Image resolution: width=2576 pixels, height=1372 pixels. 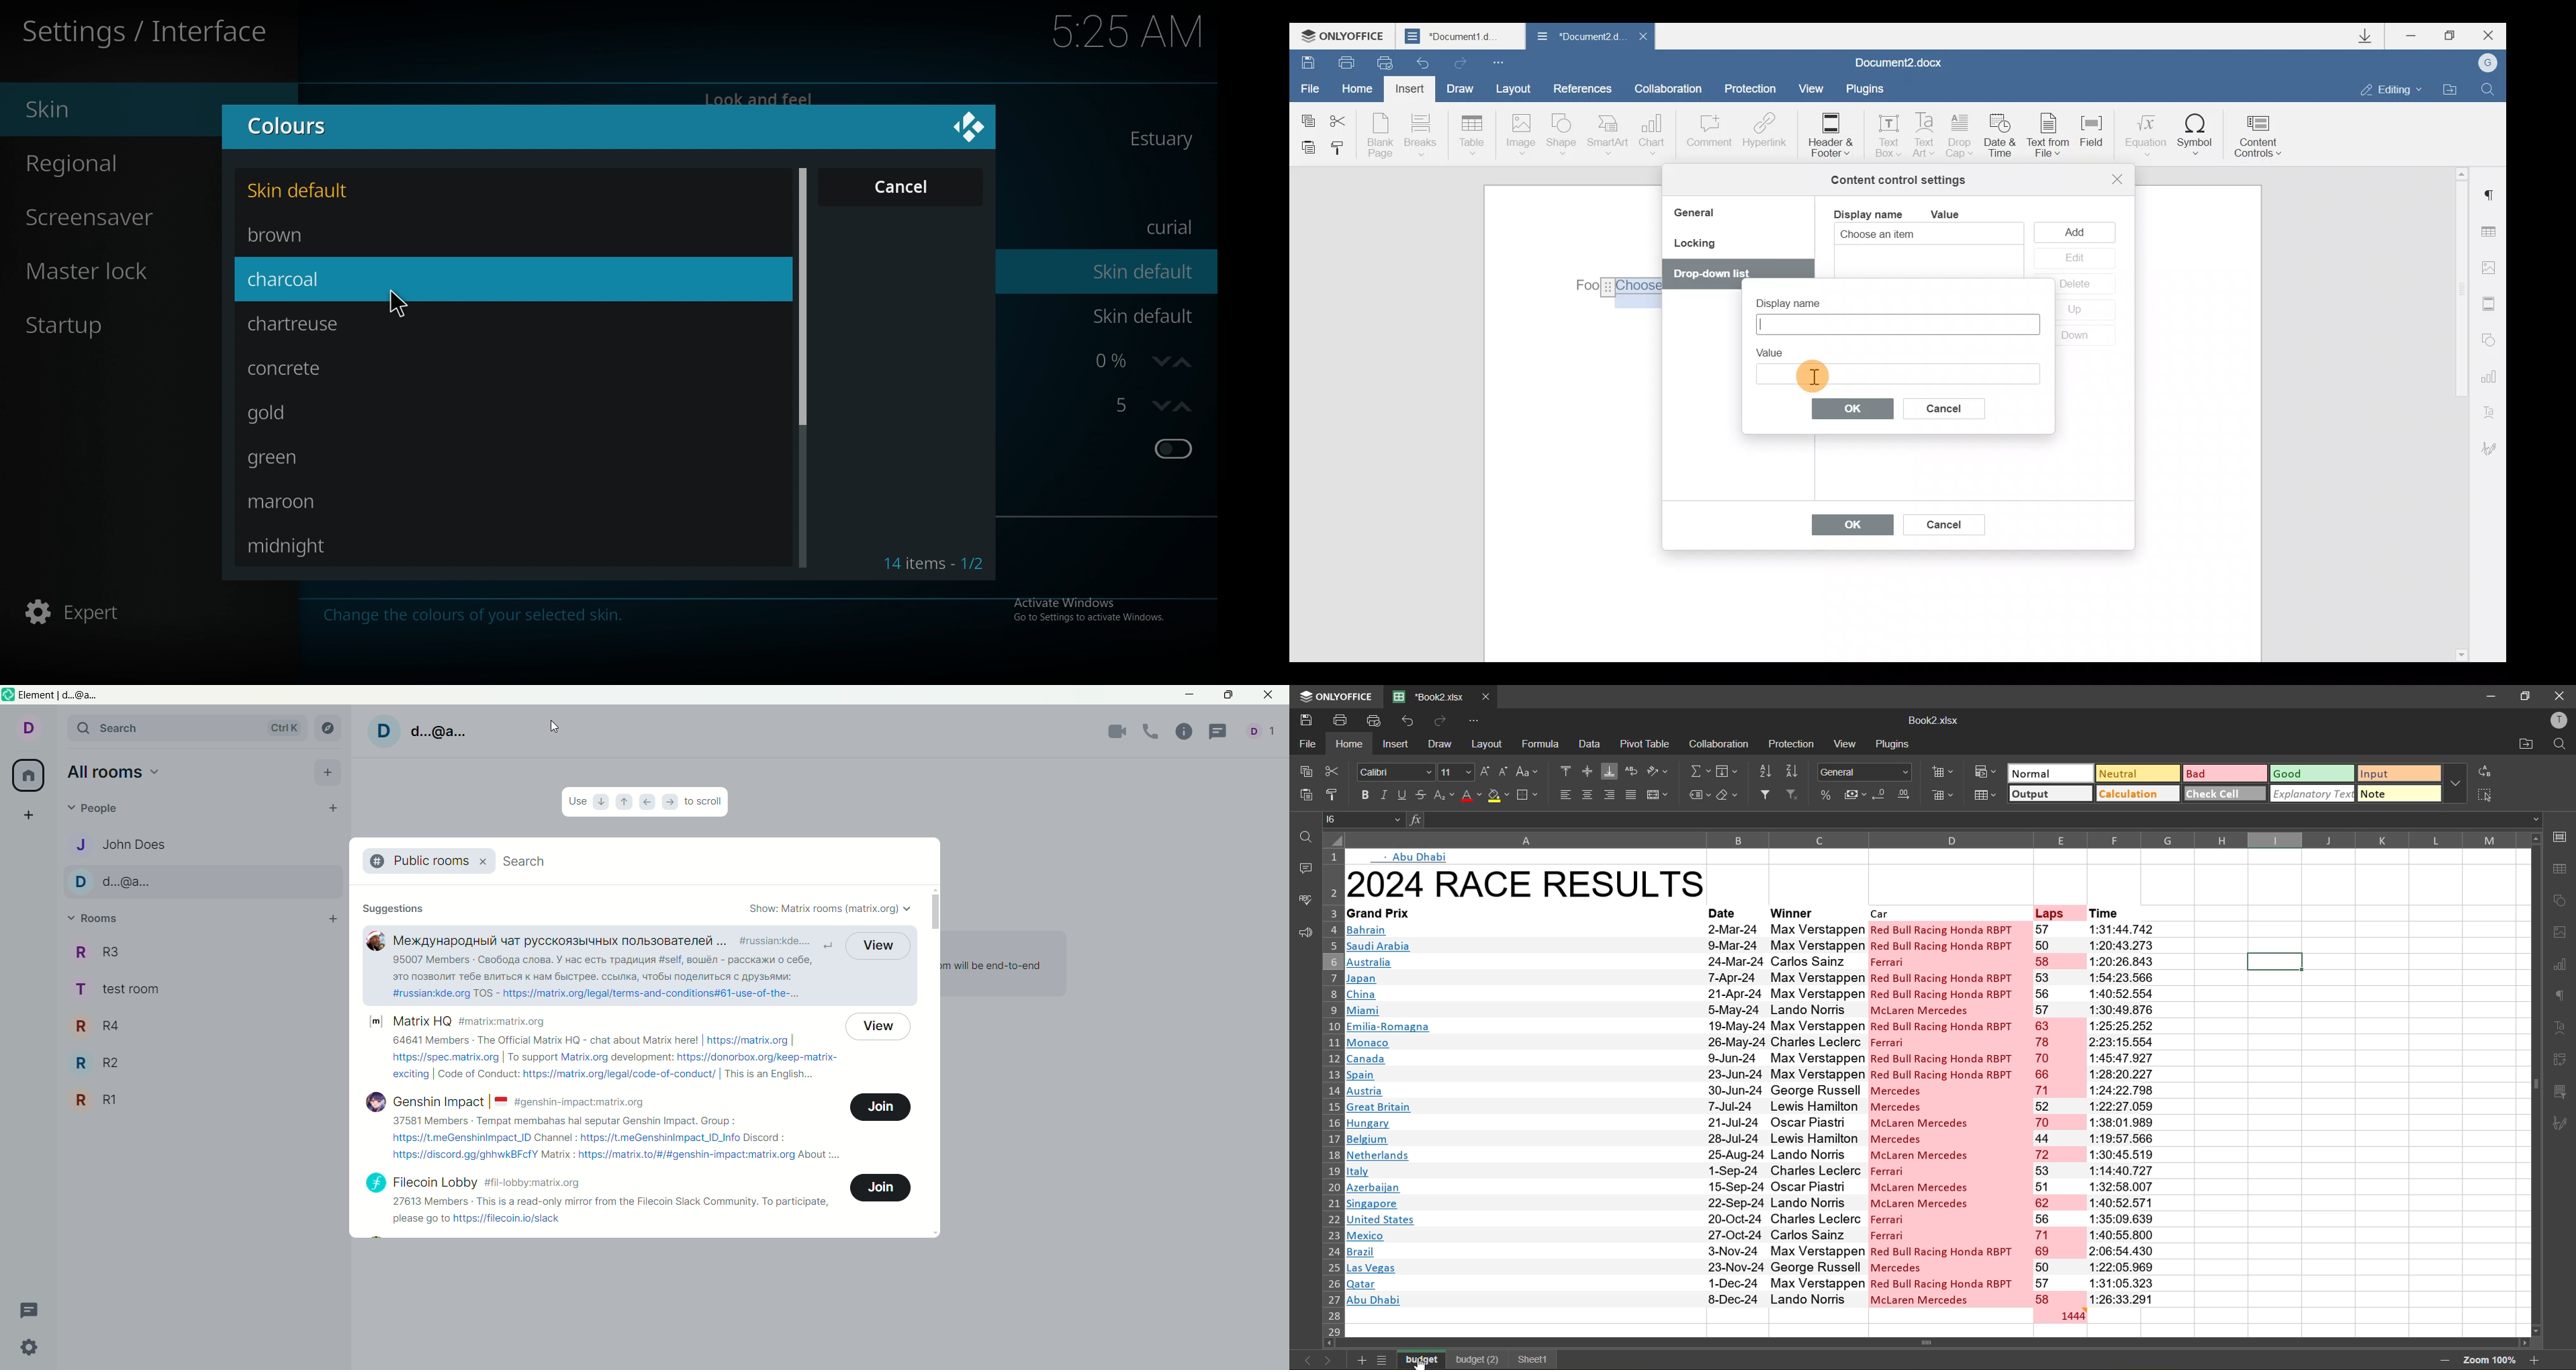 What do you see at coordinates (1112, 361) in the screenshot?
I see `zoom` at bounding box center [1112, 361].